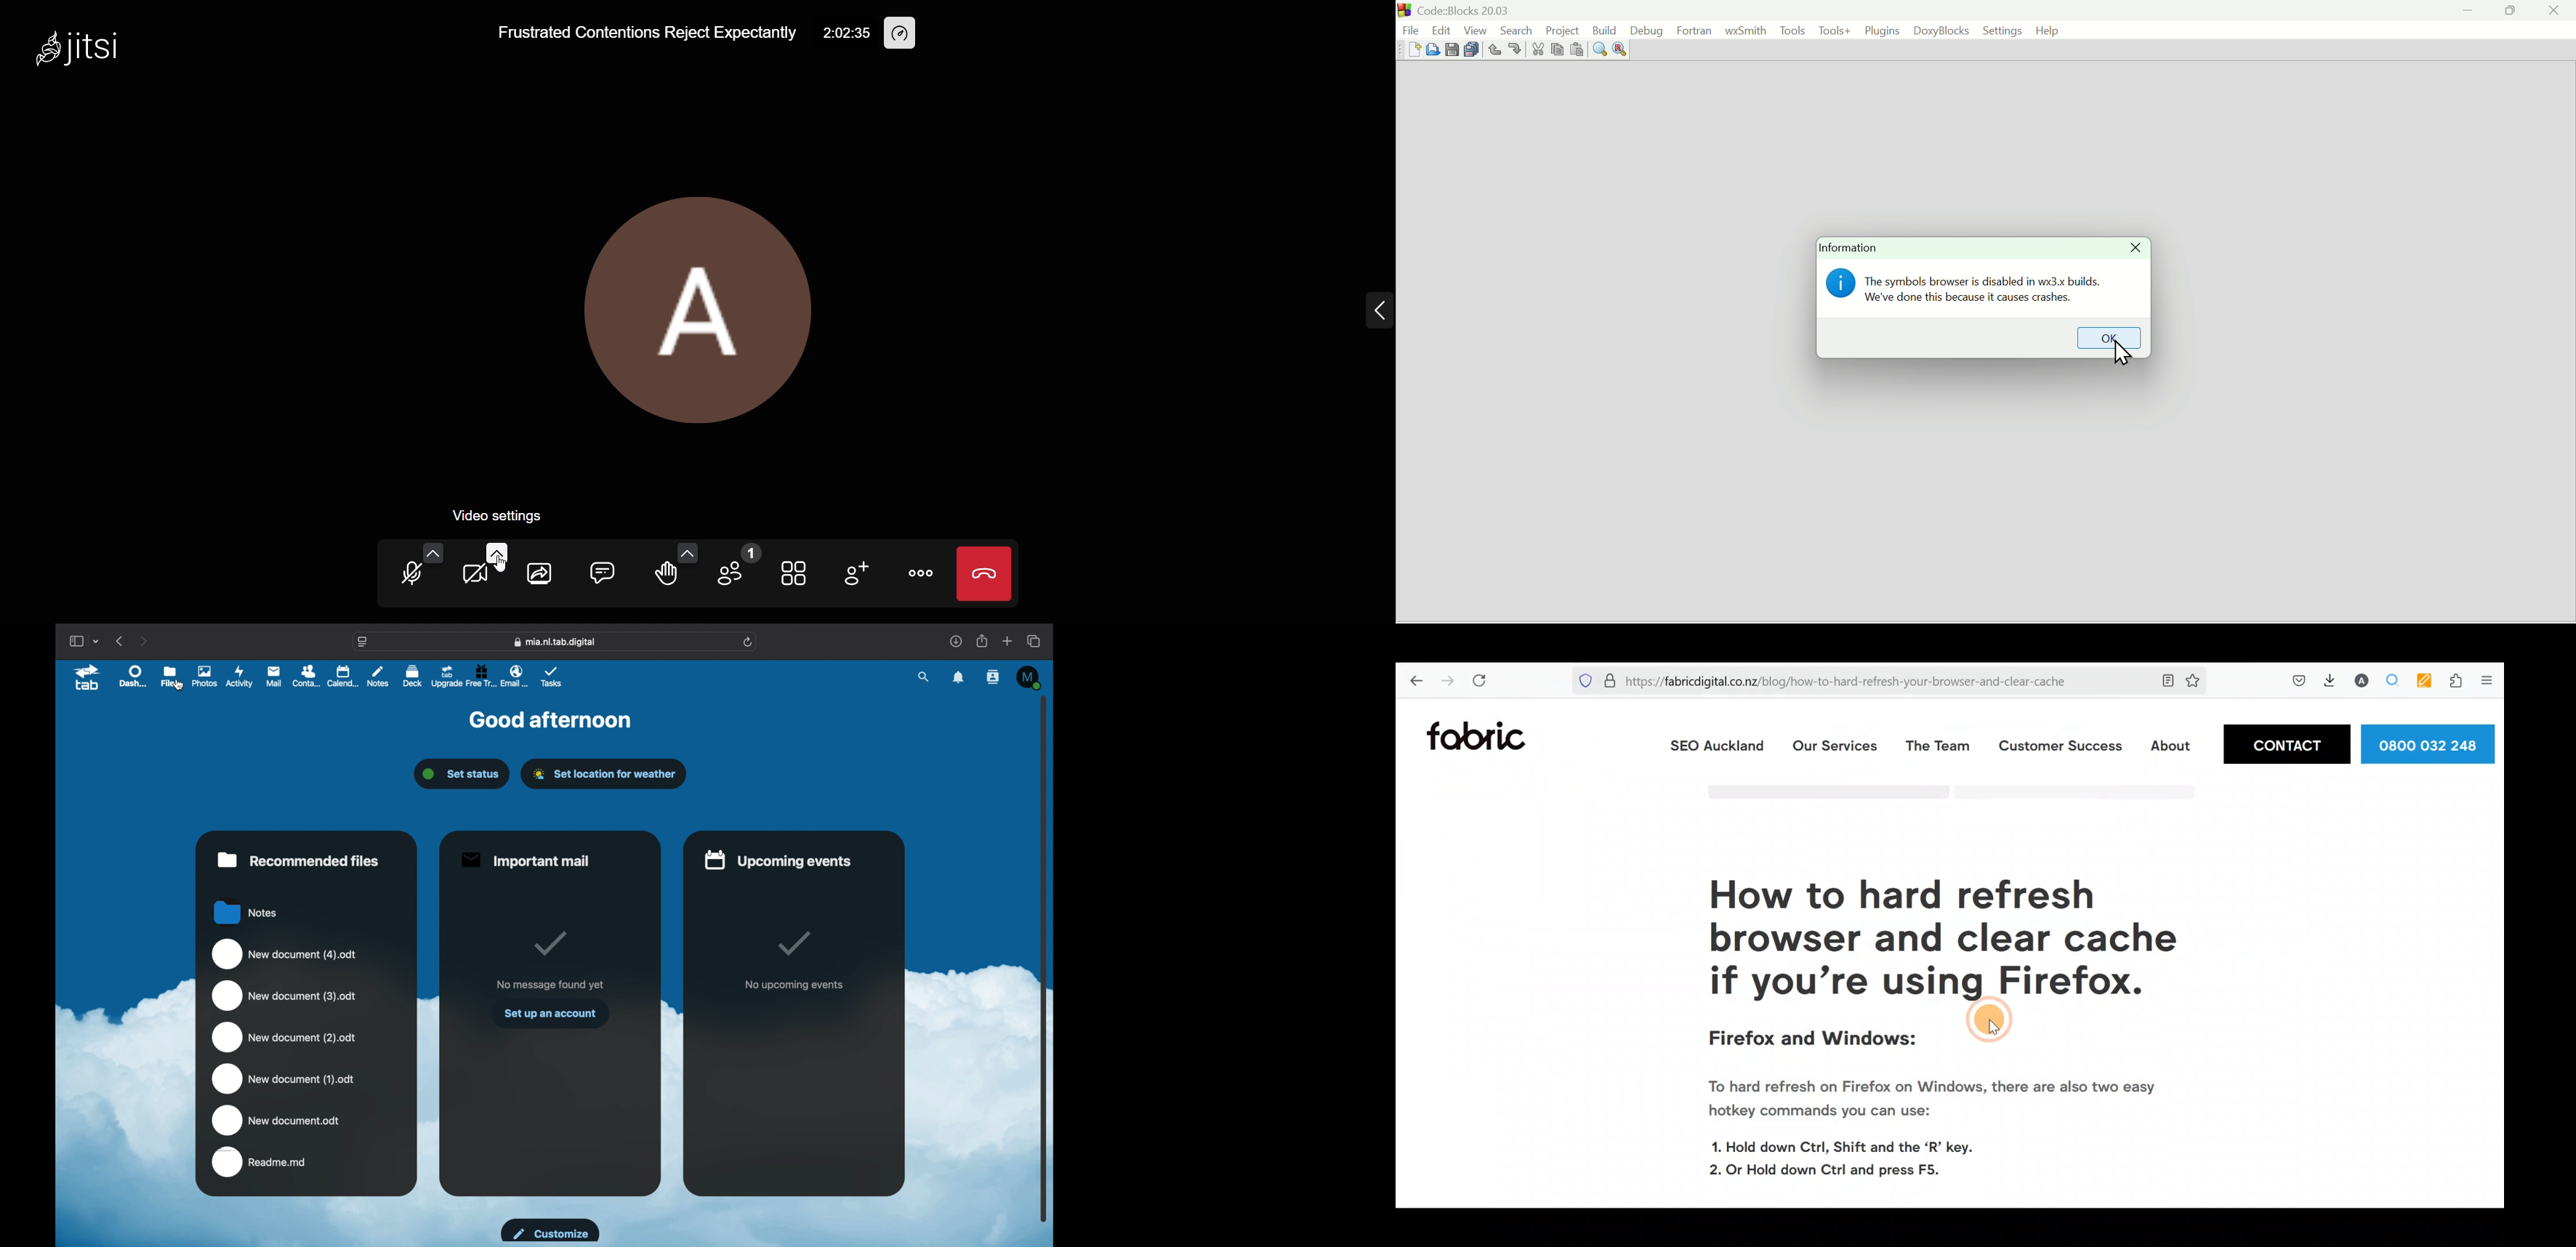 The width and height of the screenshot is (2576, 1260). What do you see at coordinates (550, 1231) in the screenshot?
I see `customize` at bounding box center [550, 1231].